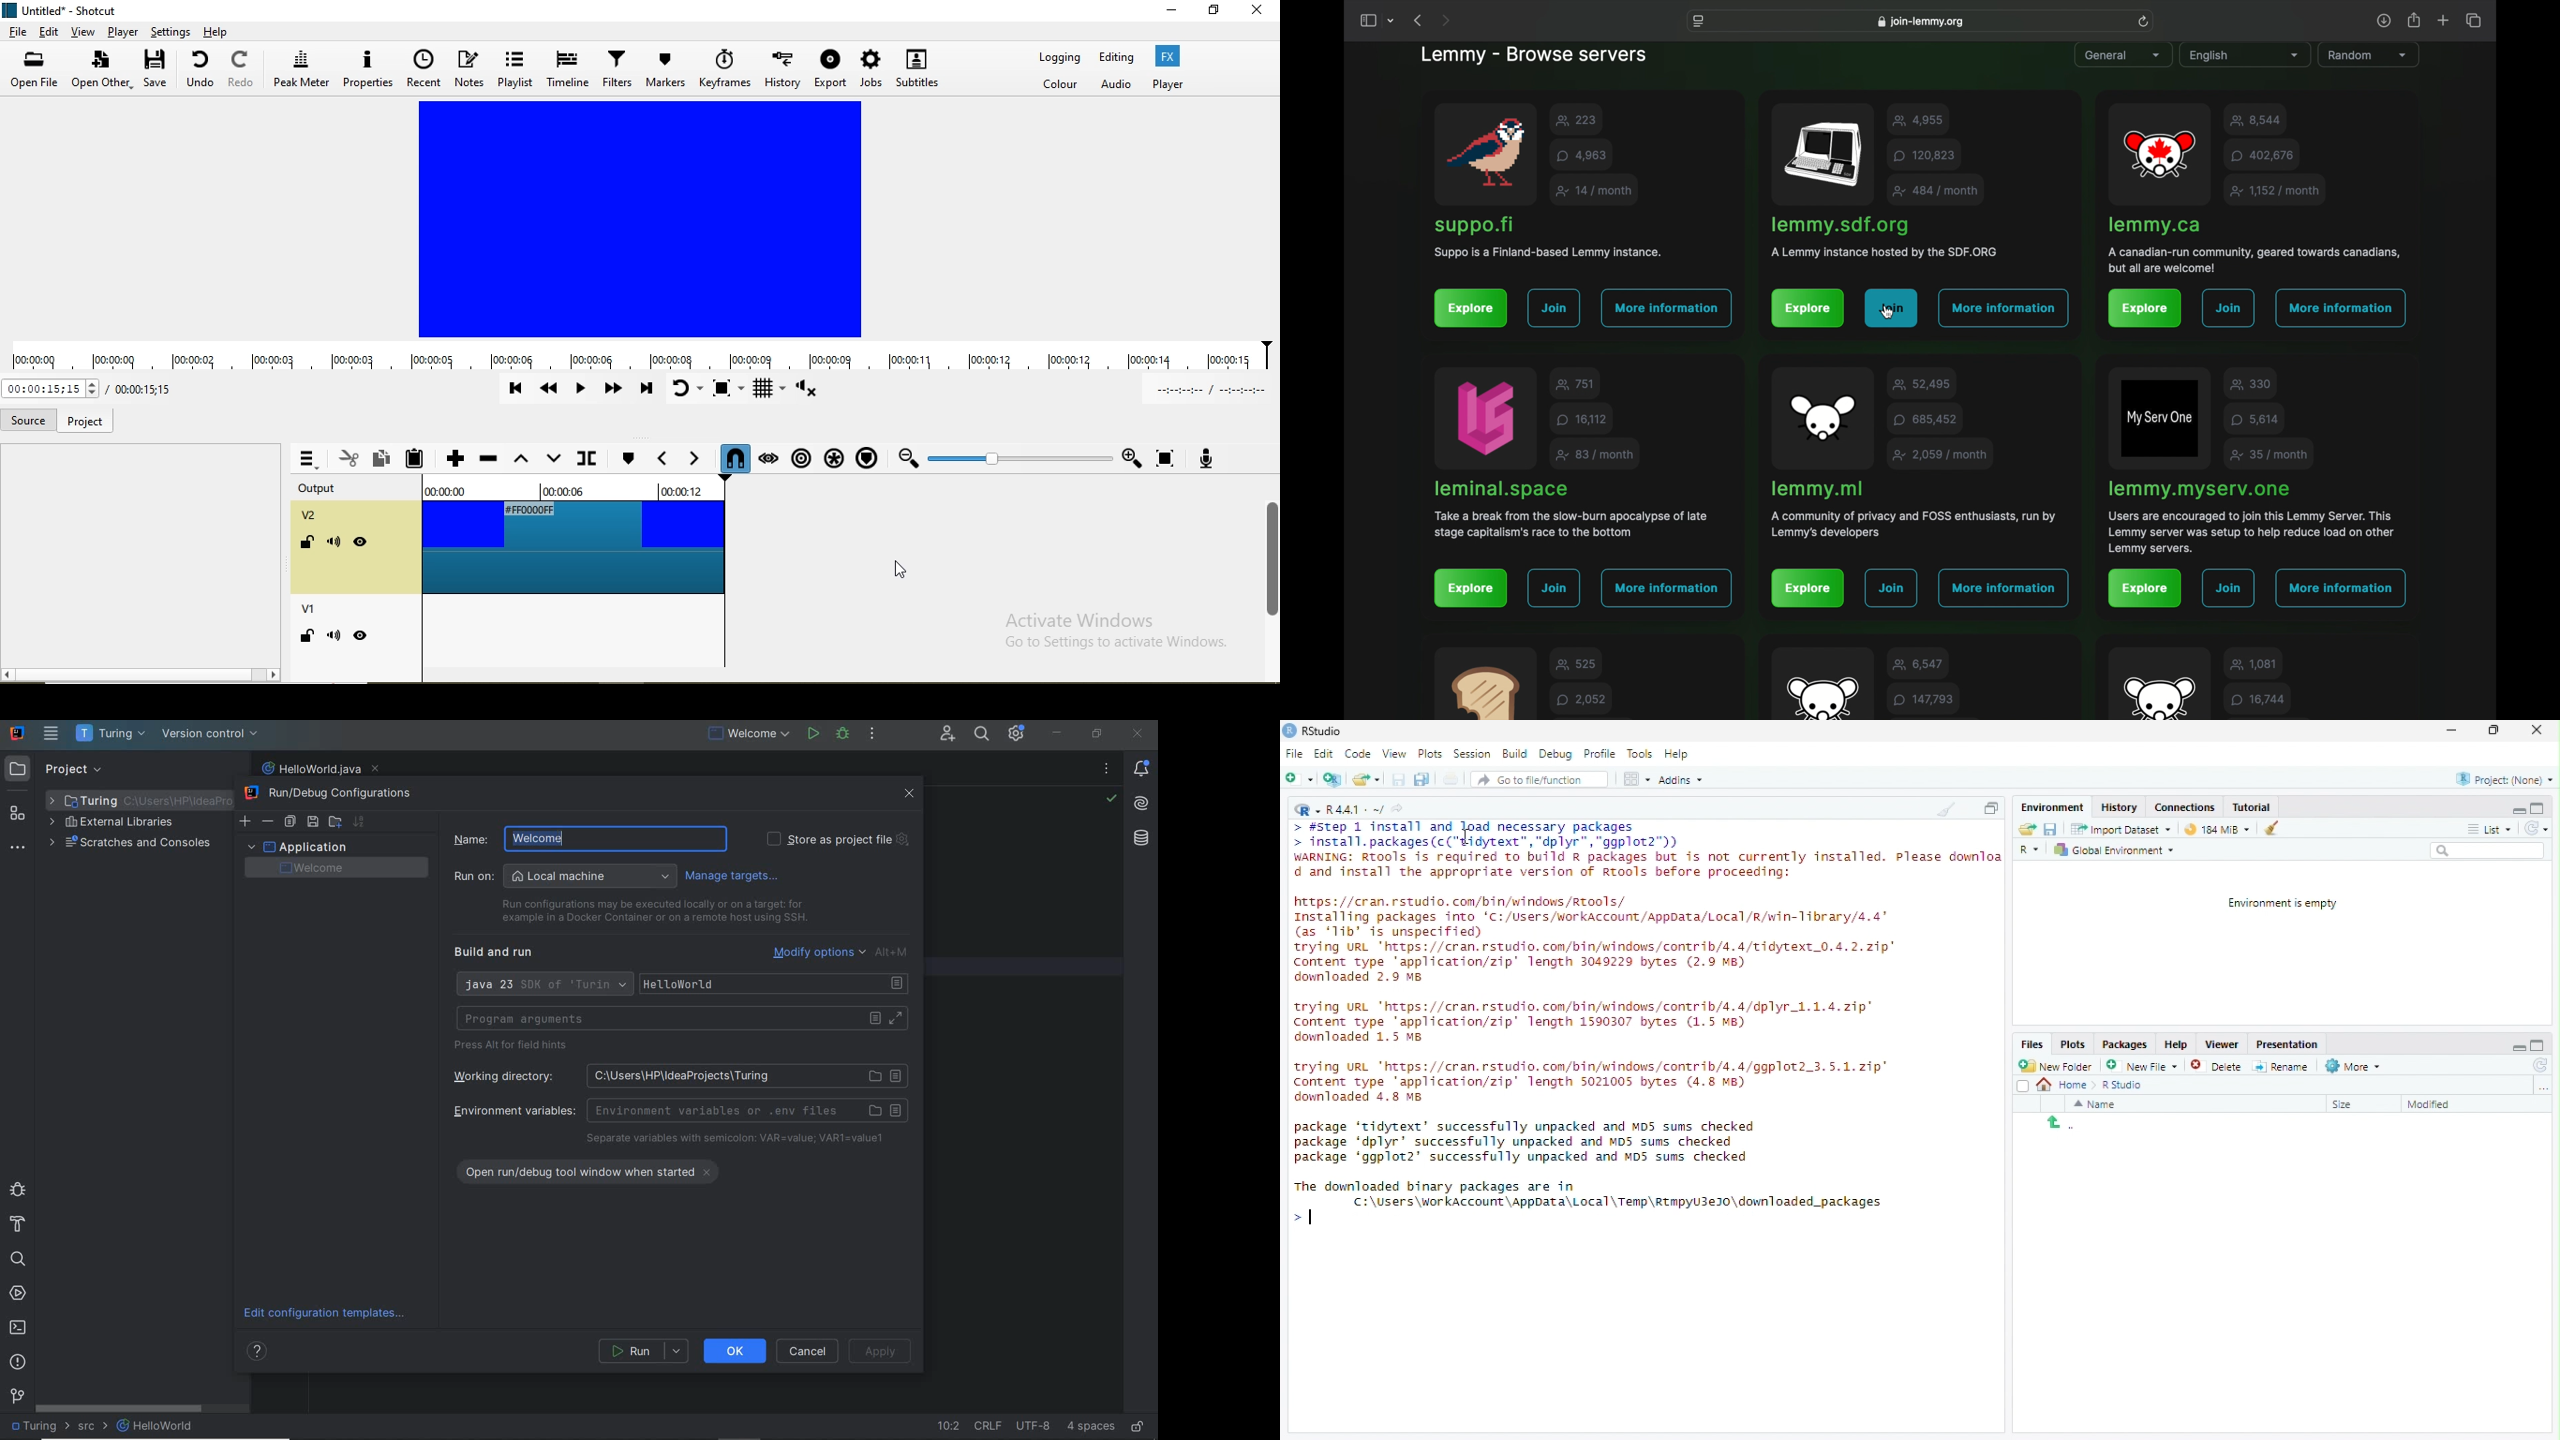  Describe the element at coordinates (1575, 384) in the screenshot. I see `participants` at that location.